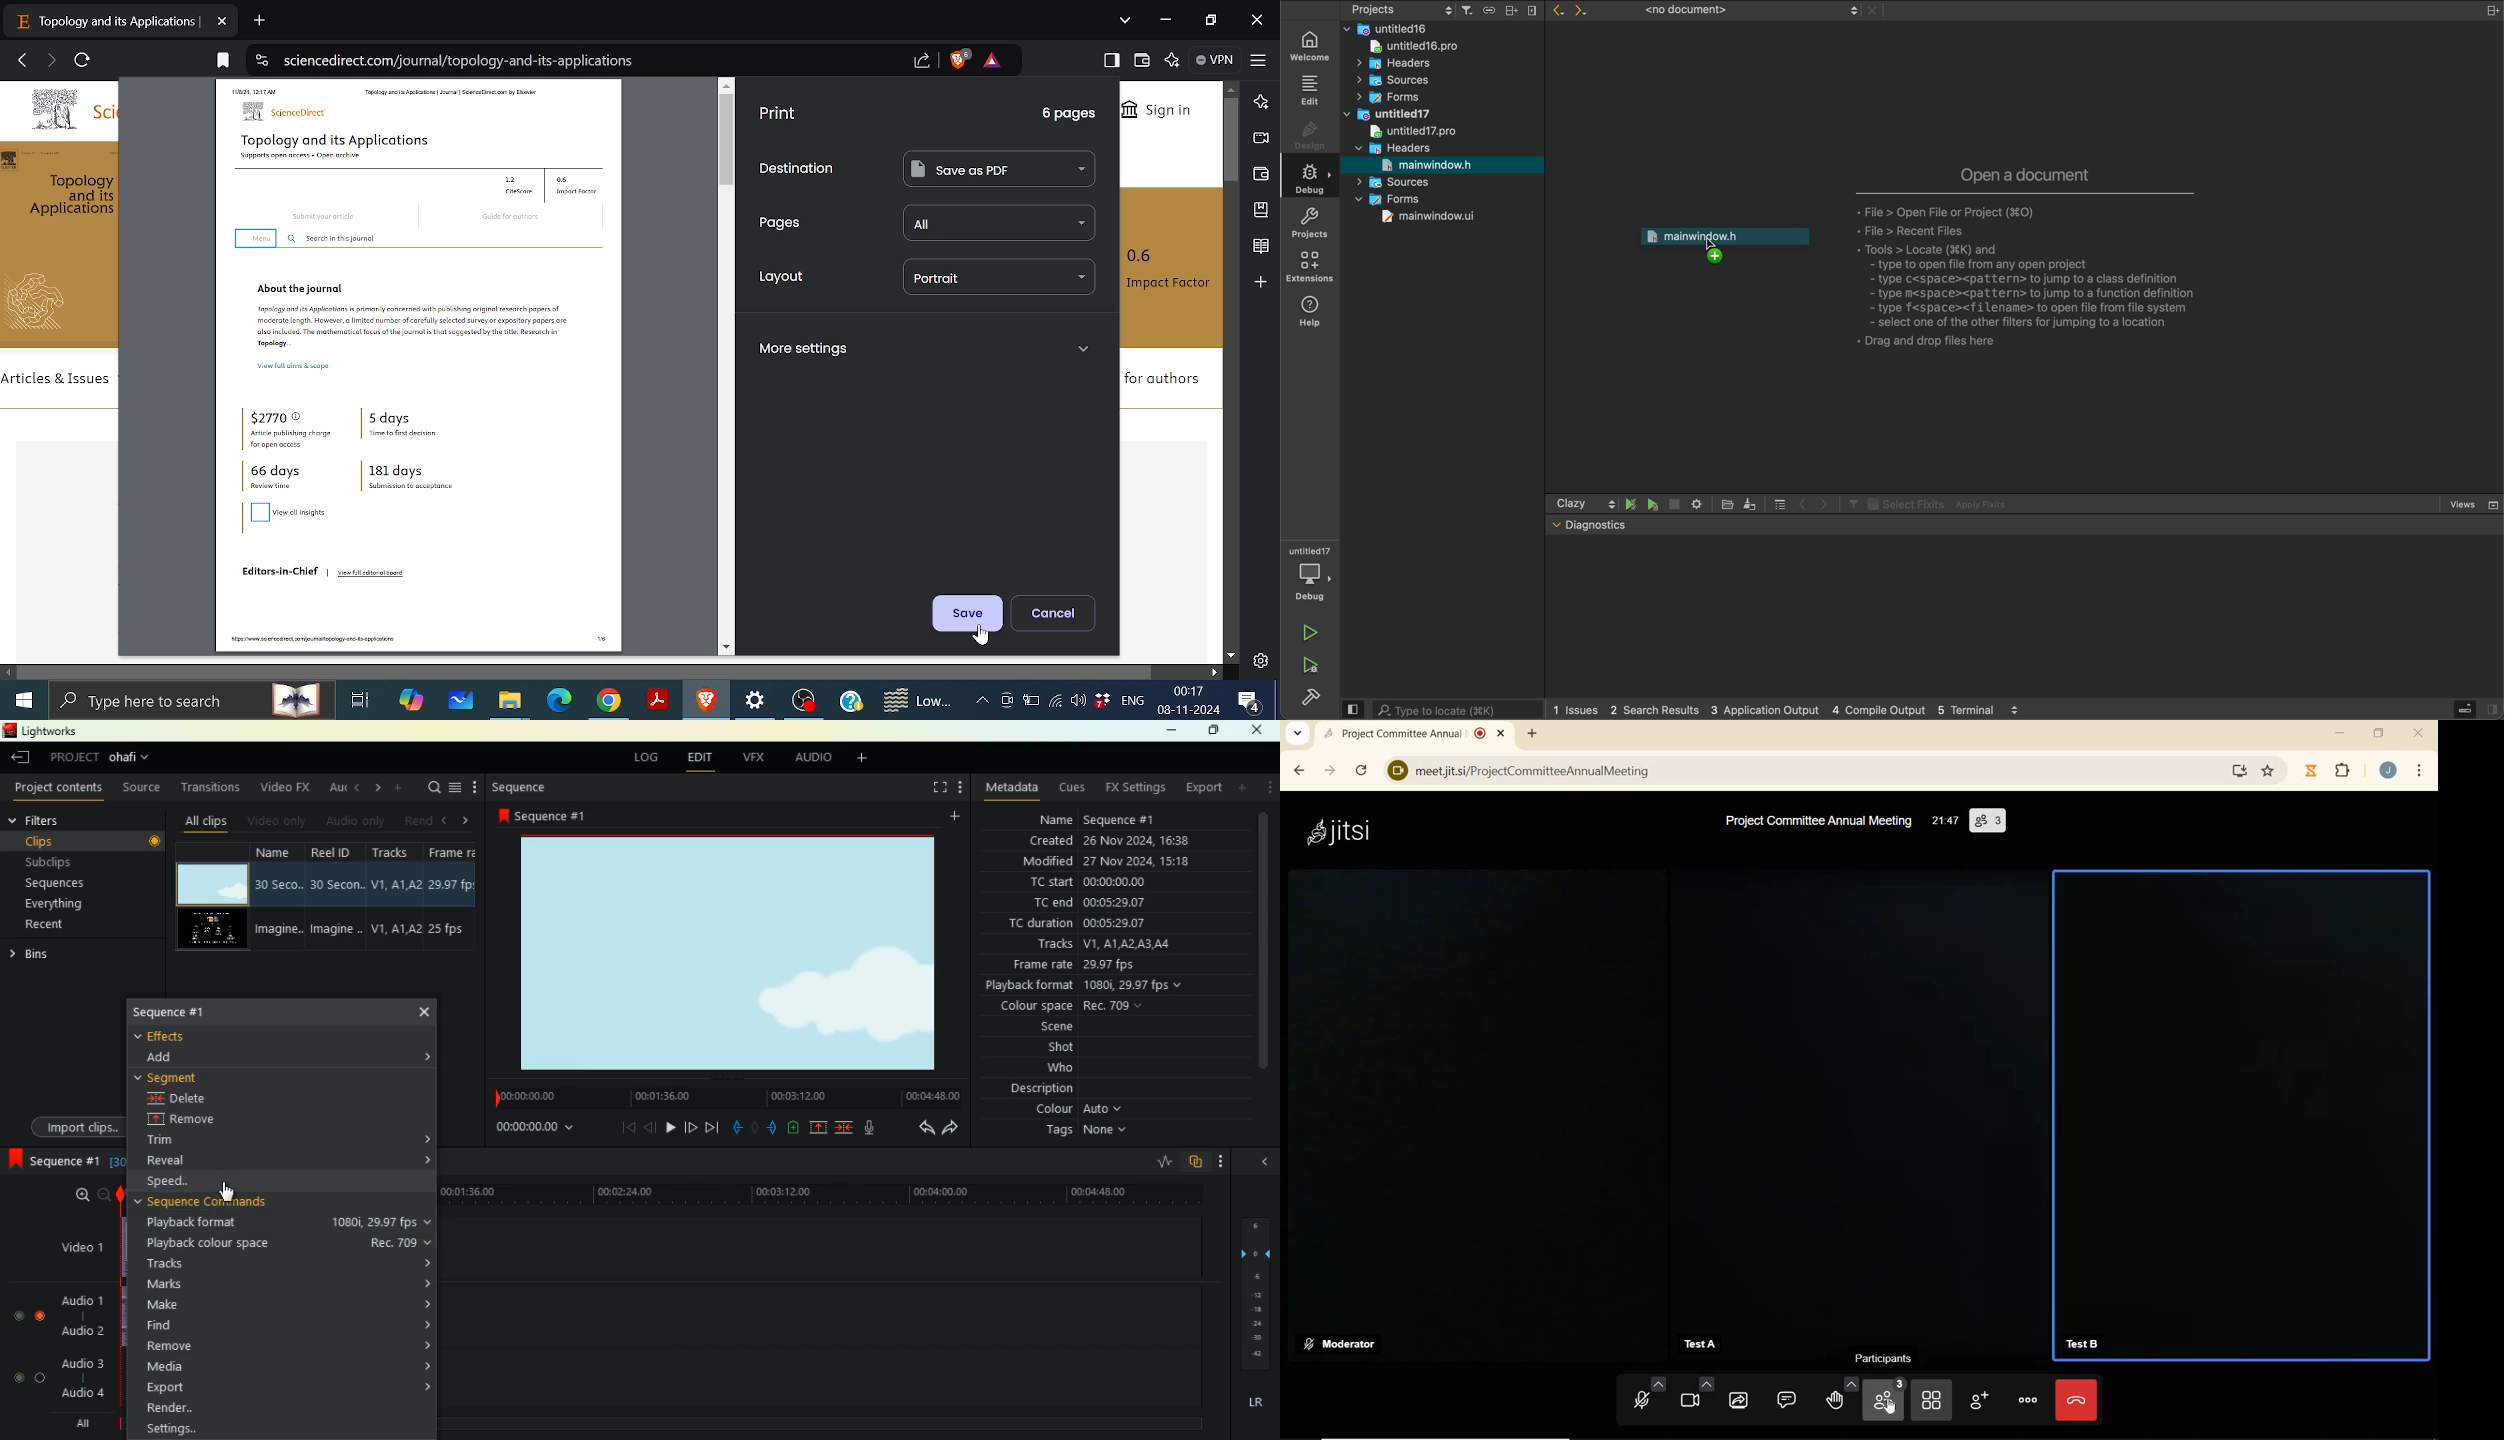 The width and height of the screenshot is (2520, 1456). Describe the element at coordinates (82, 1194) in the screenshot. I see `zoom` at that location.